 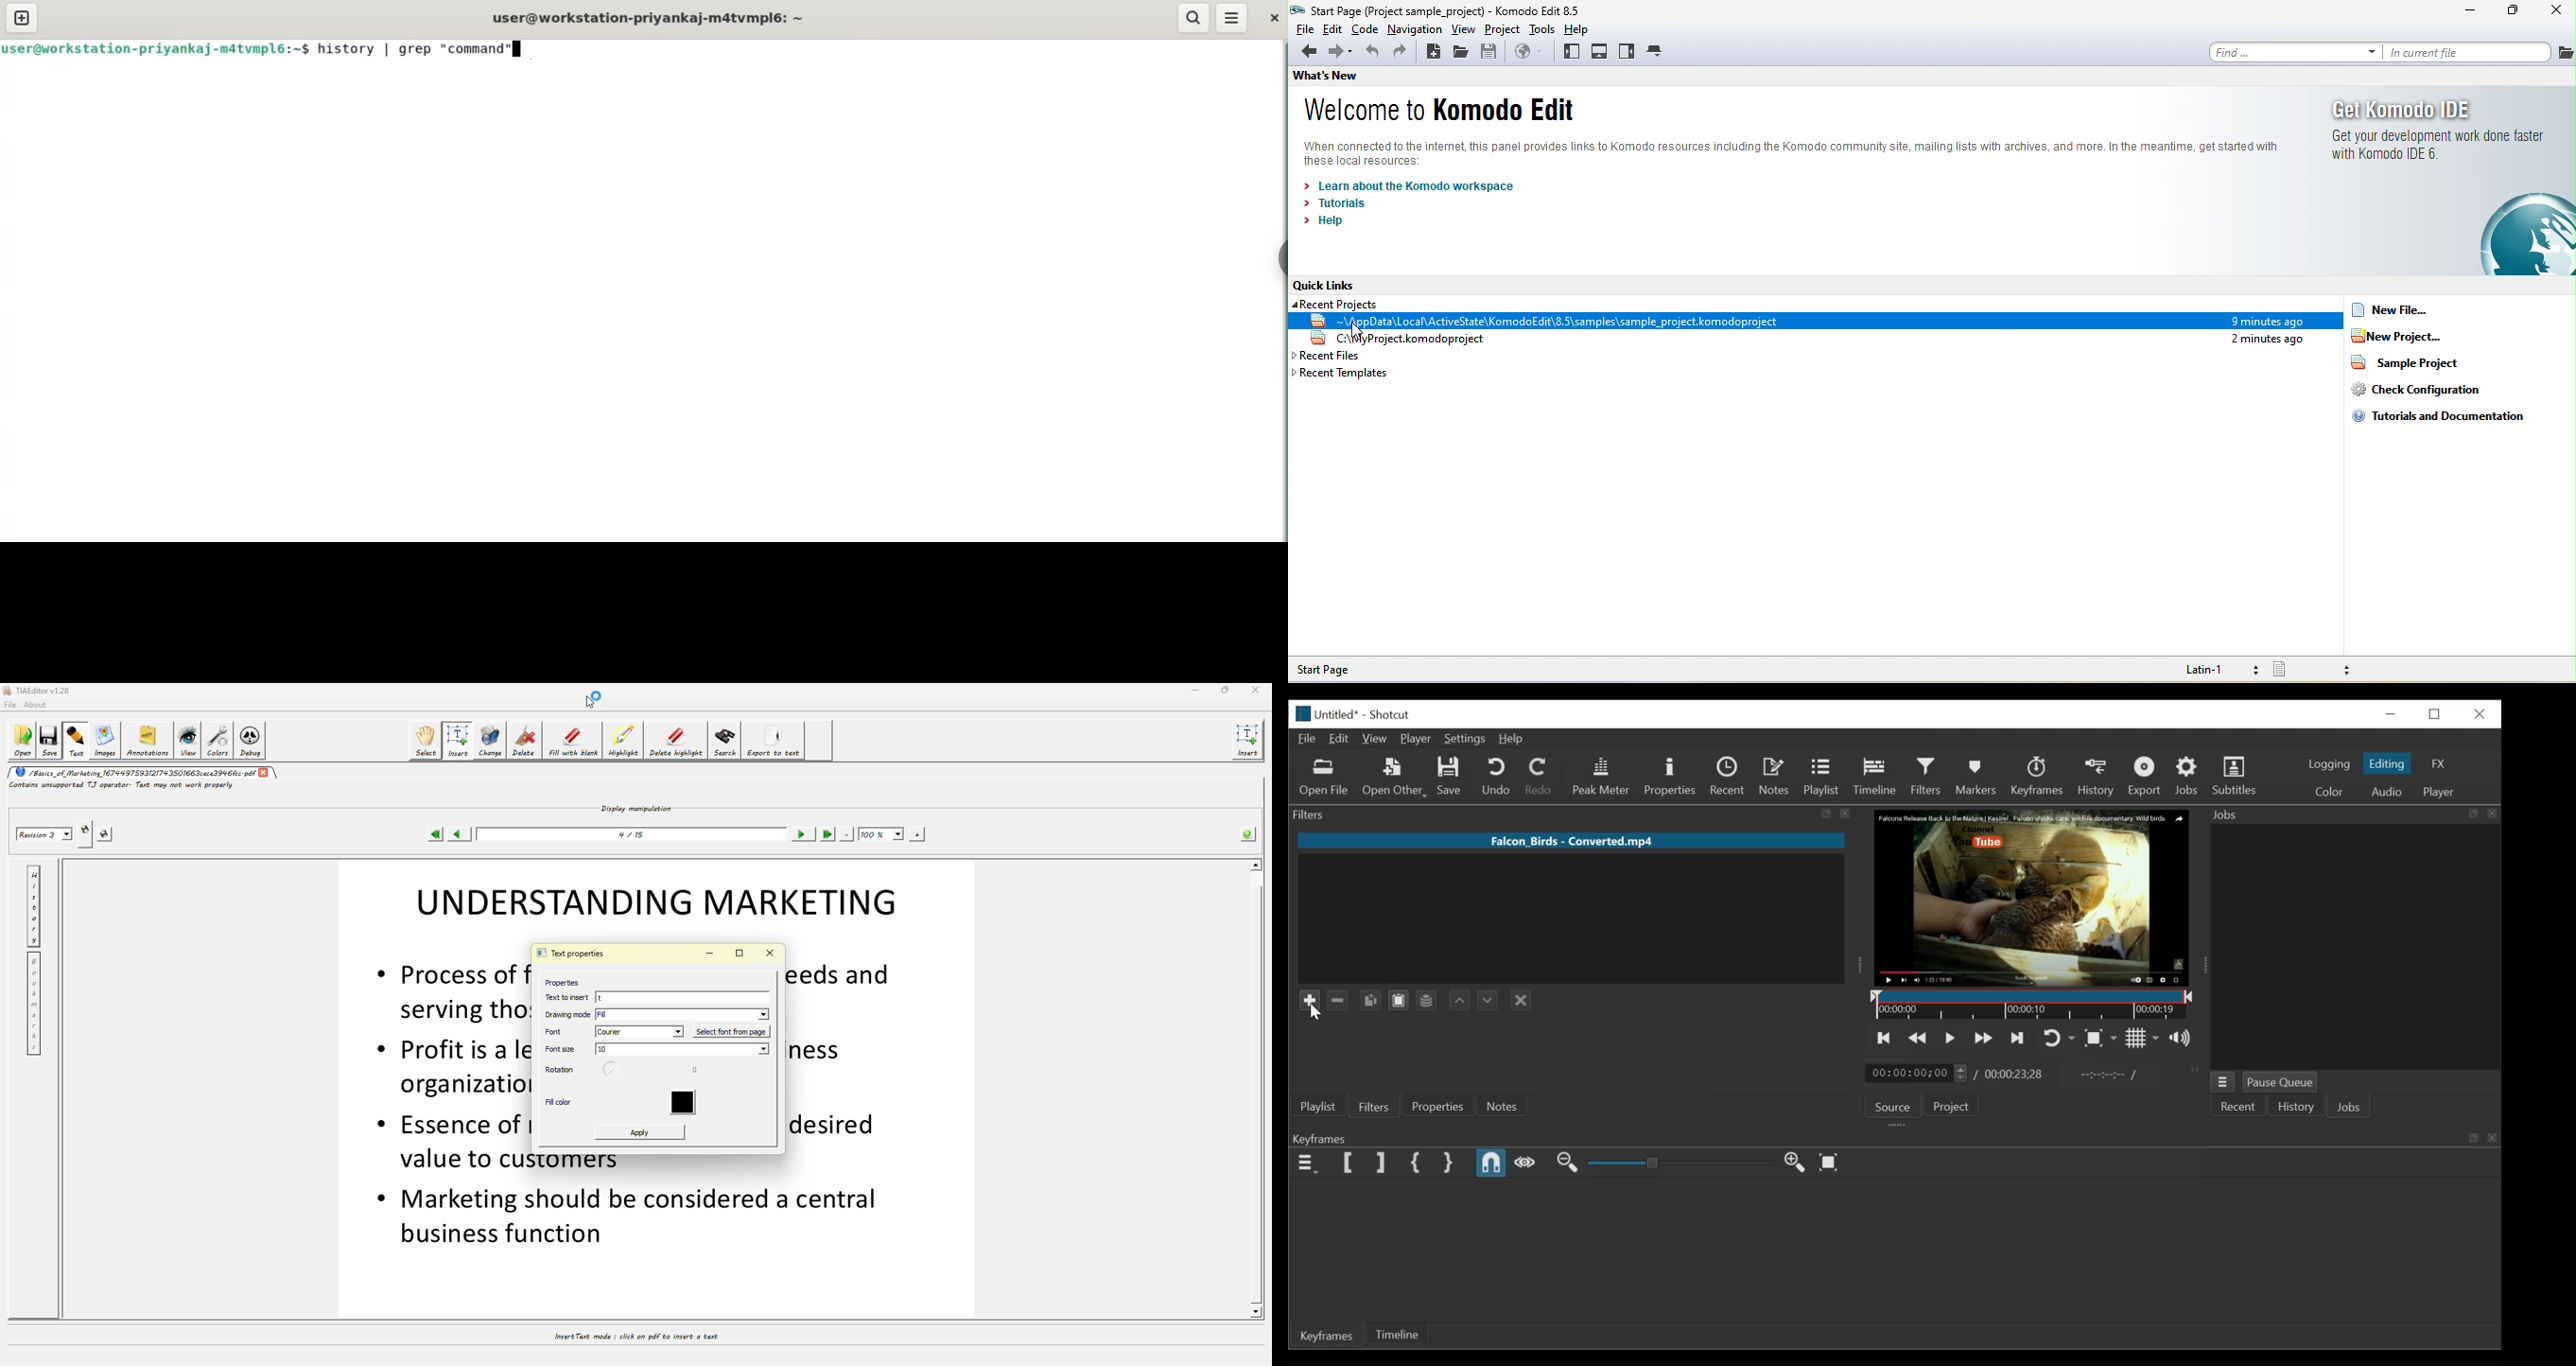 I want to click on Filters, so click(x=1927, y=778).